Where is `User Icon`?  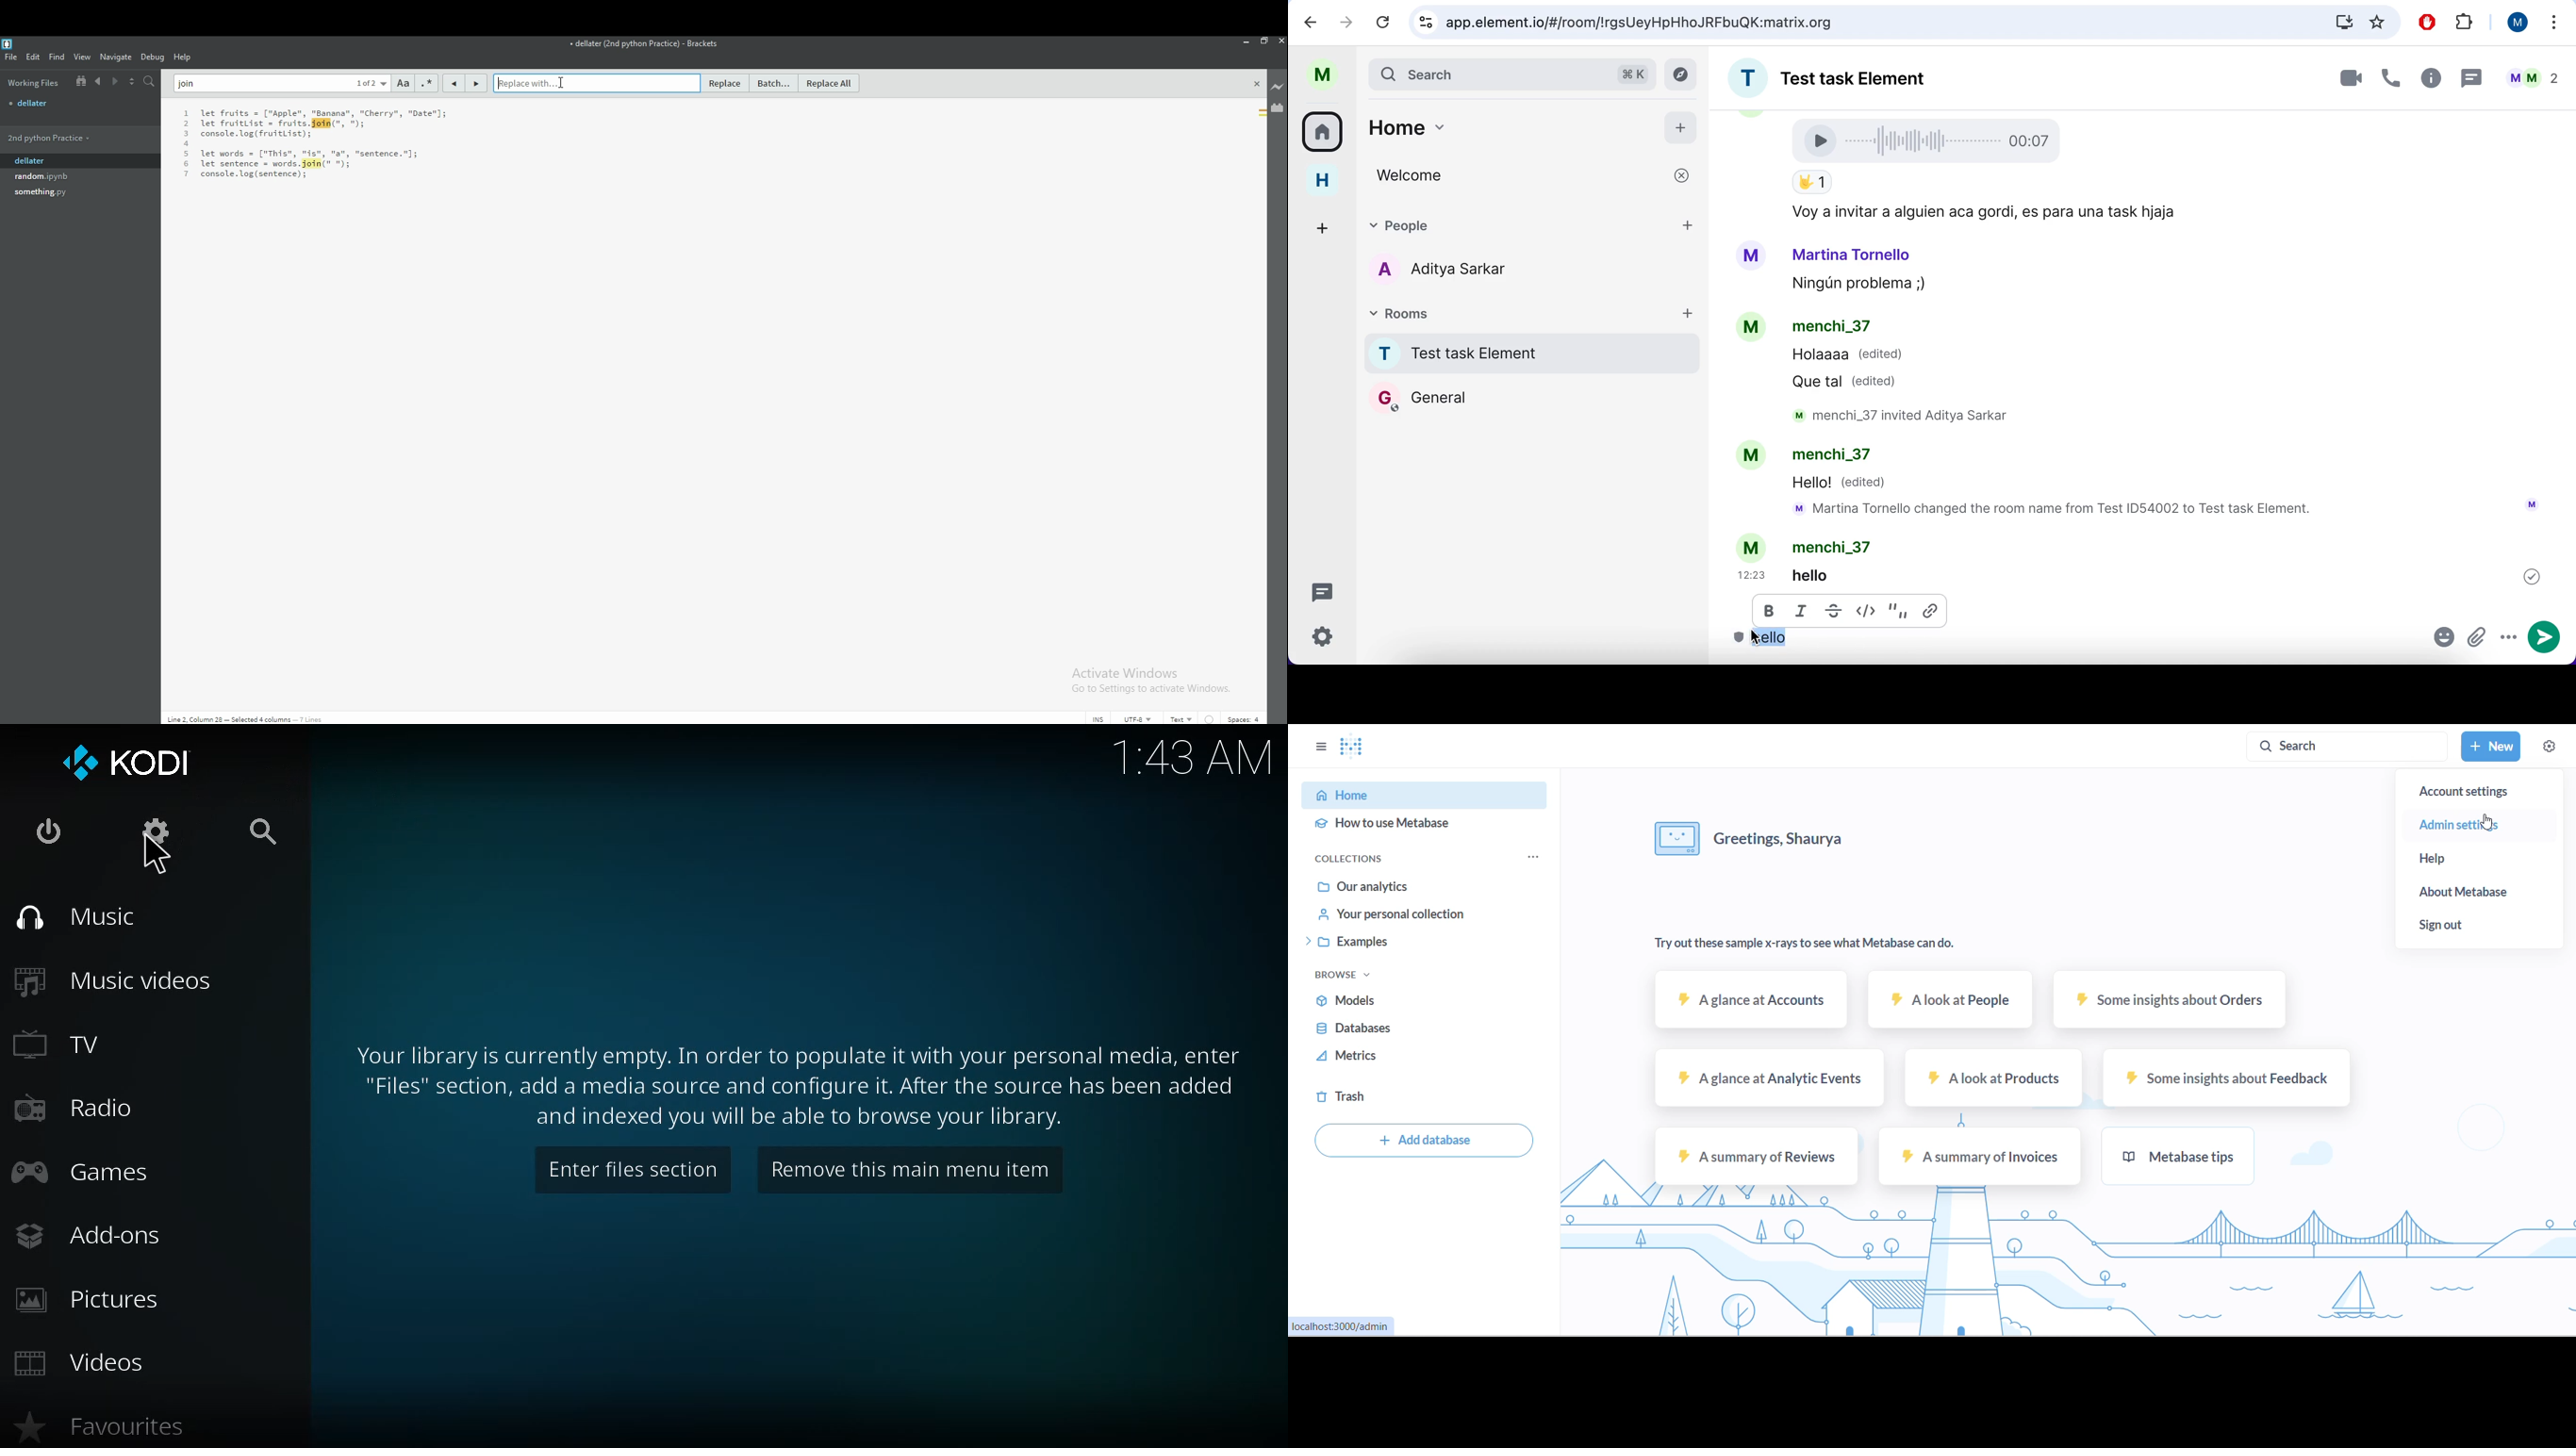 User Icon is located at coordinates (2532, 505).